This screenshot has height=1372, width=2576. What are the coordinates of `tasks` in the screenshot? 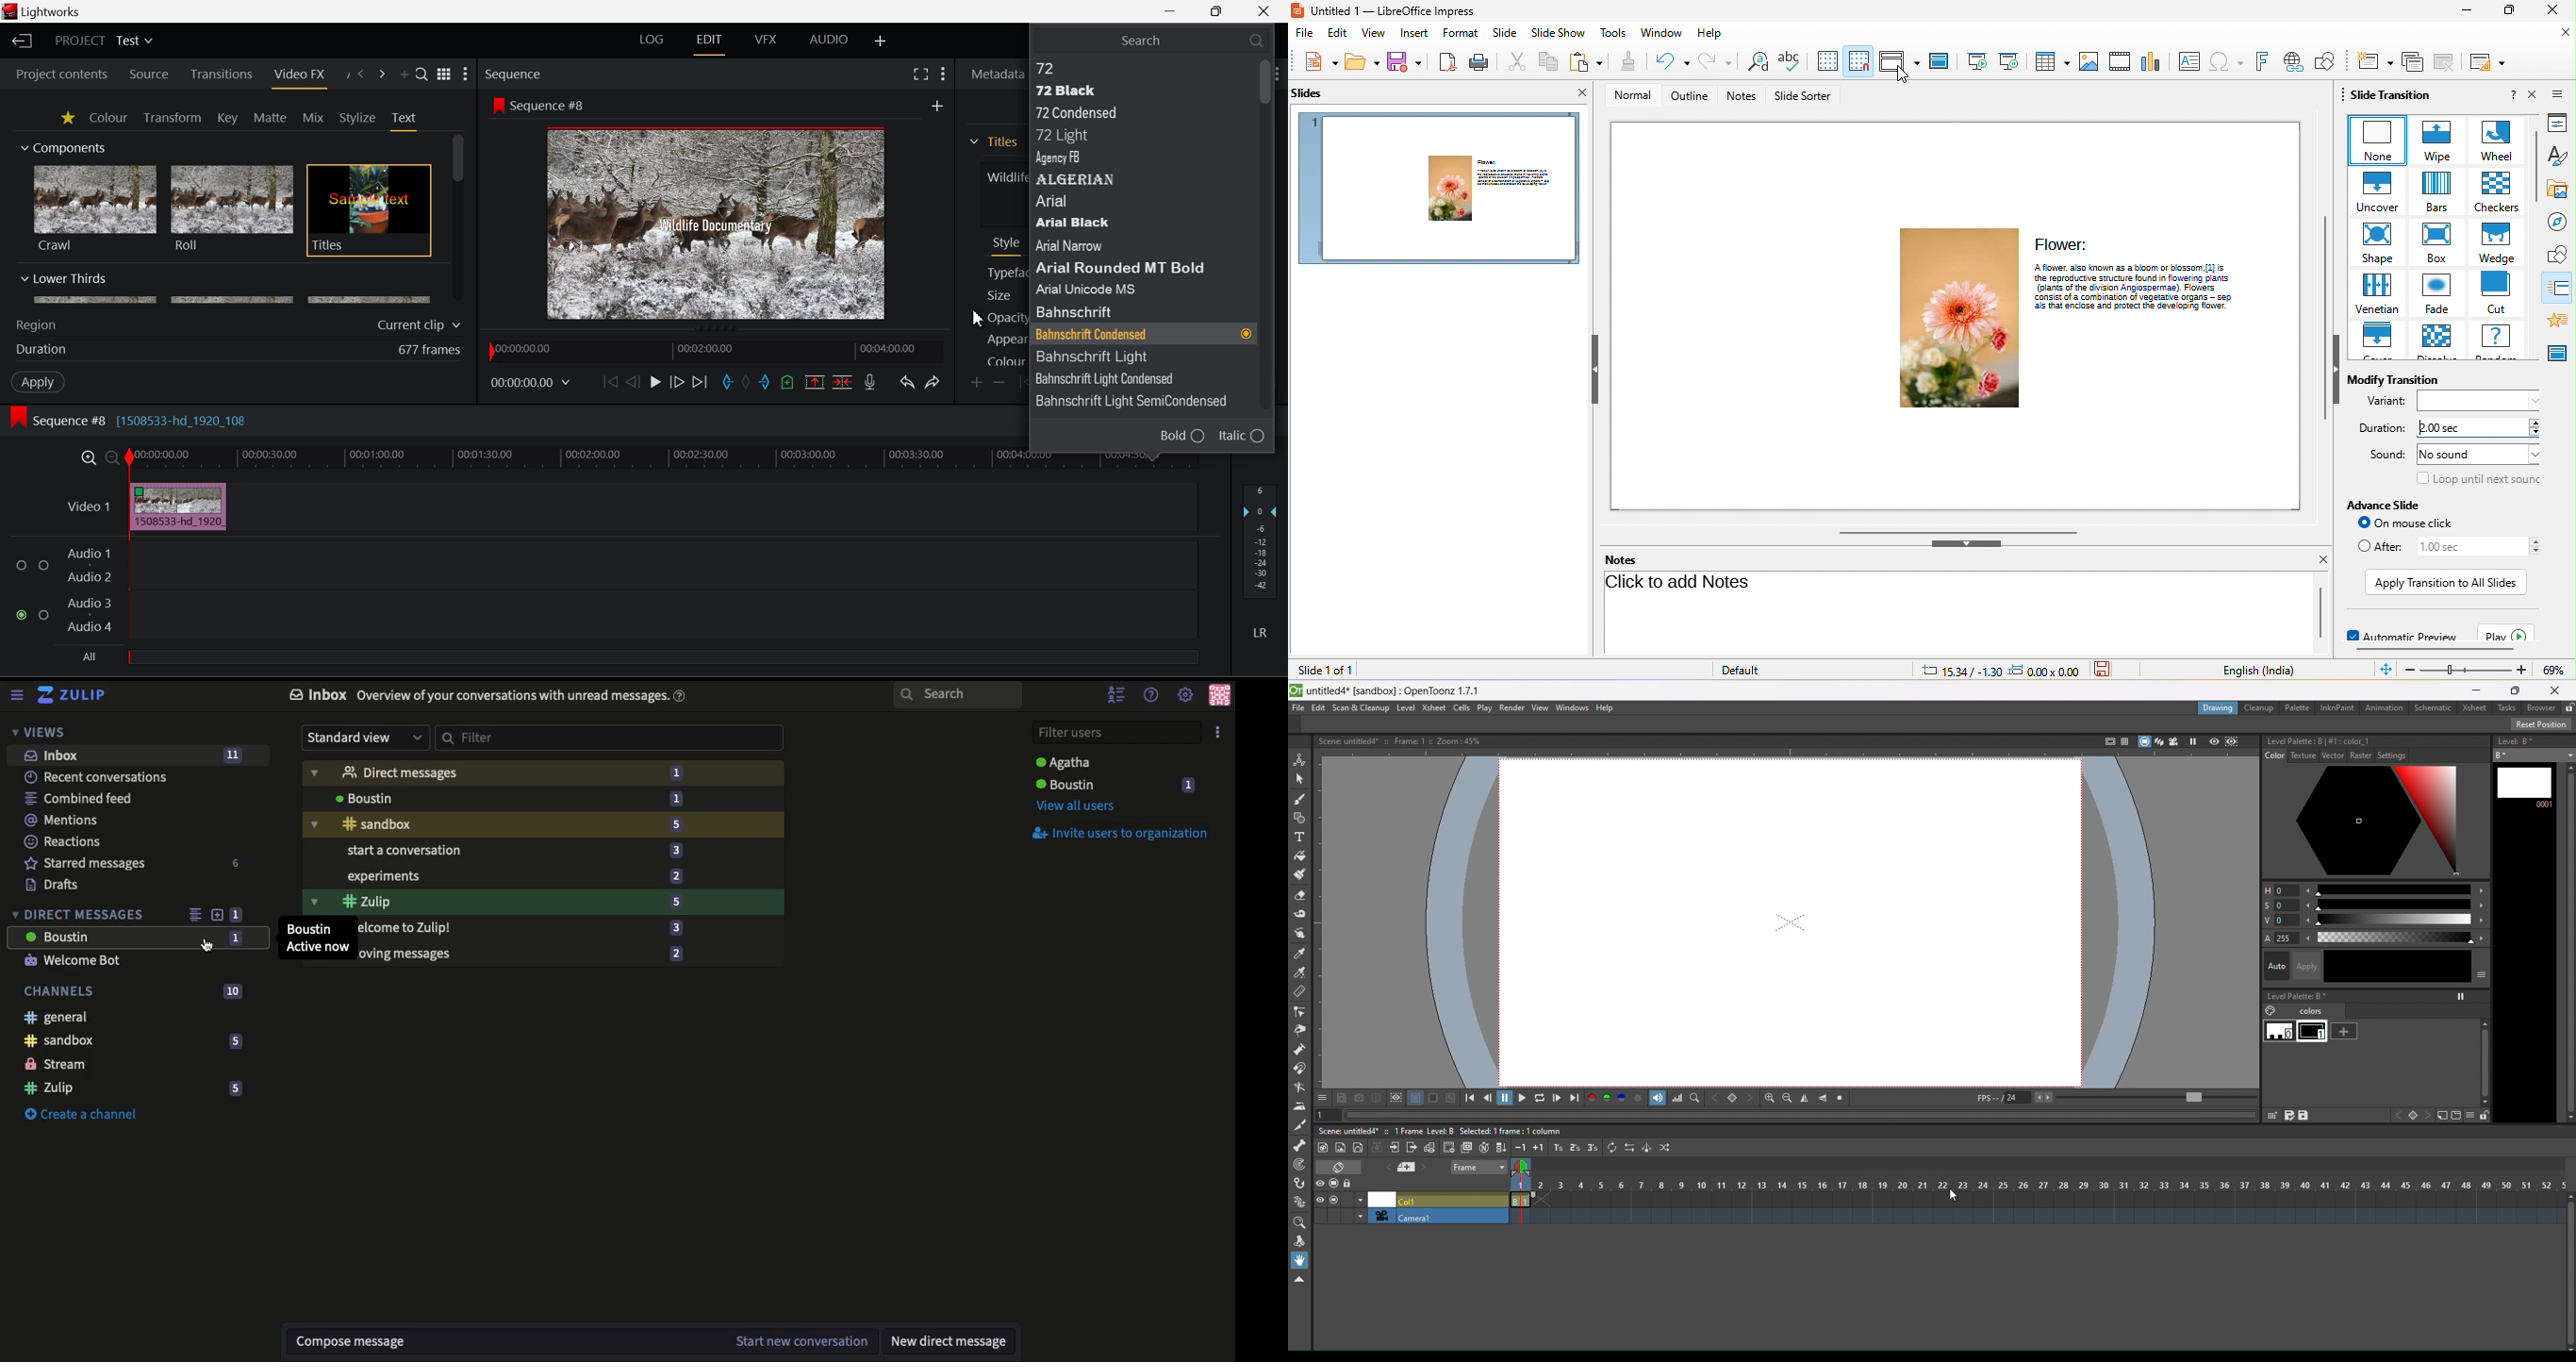 It's located at (2506, 709).